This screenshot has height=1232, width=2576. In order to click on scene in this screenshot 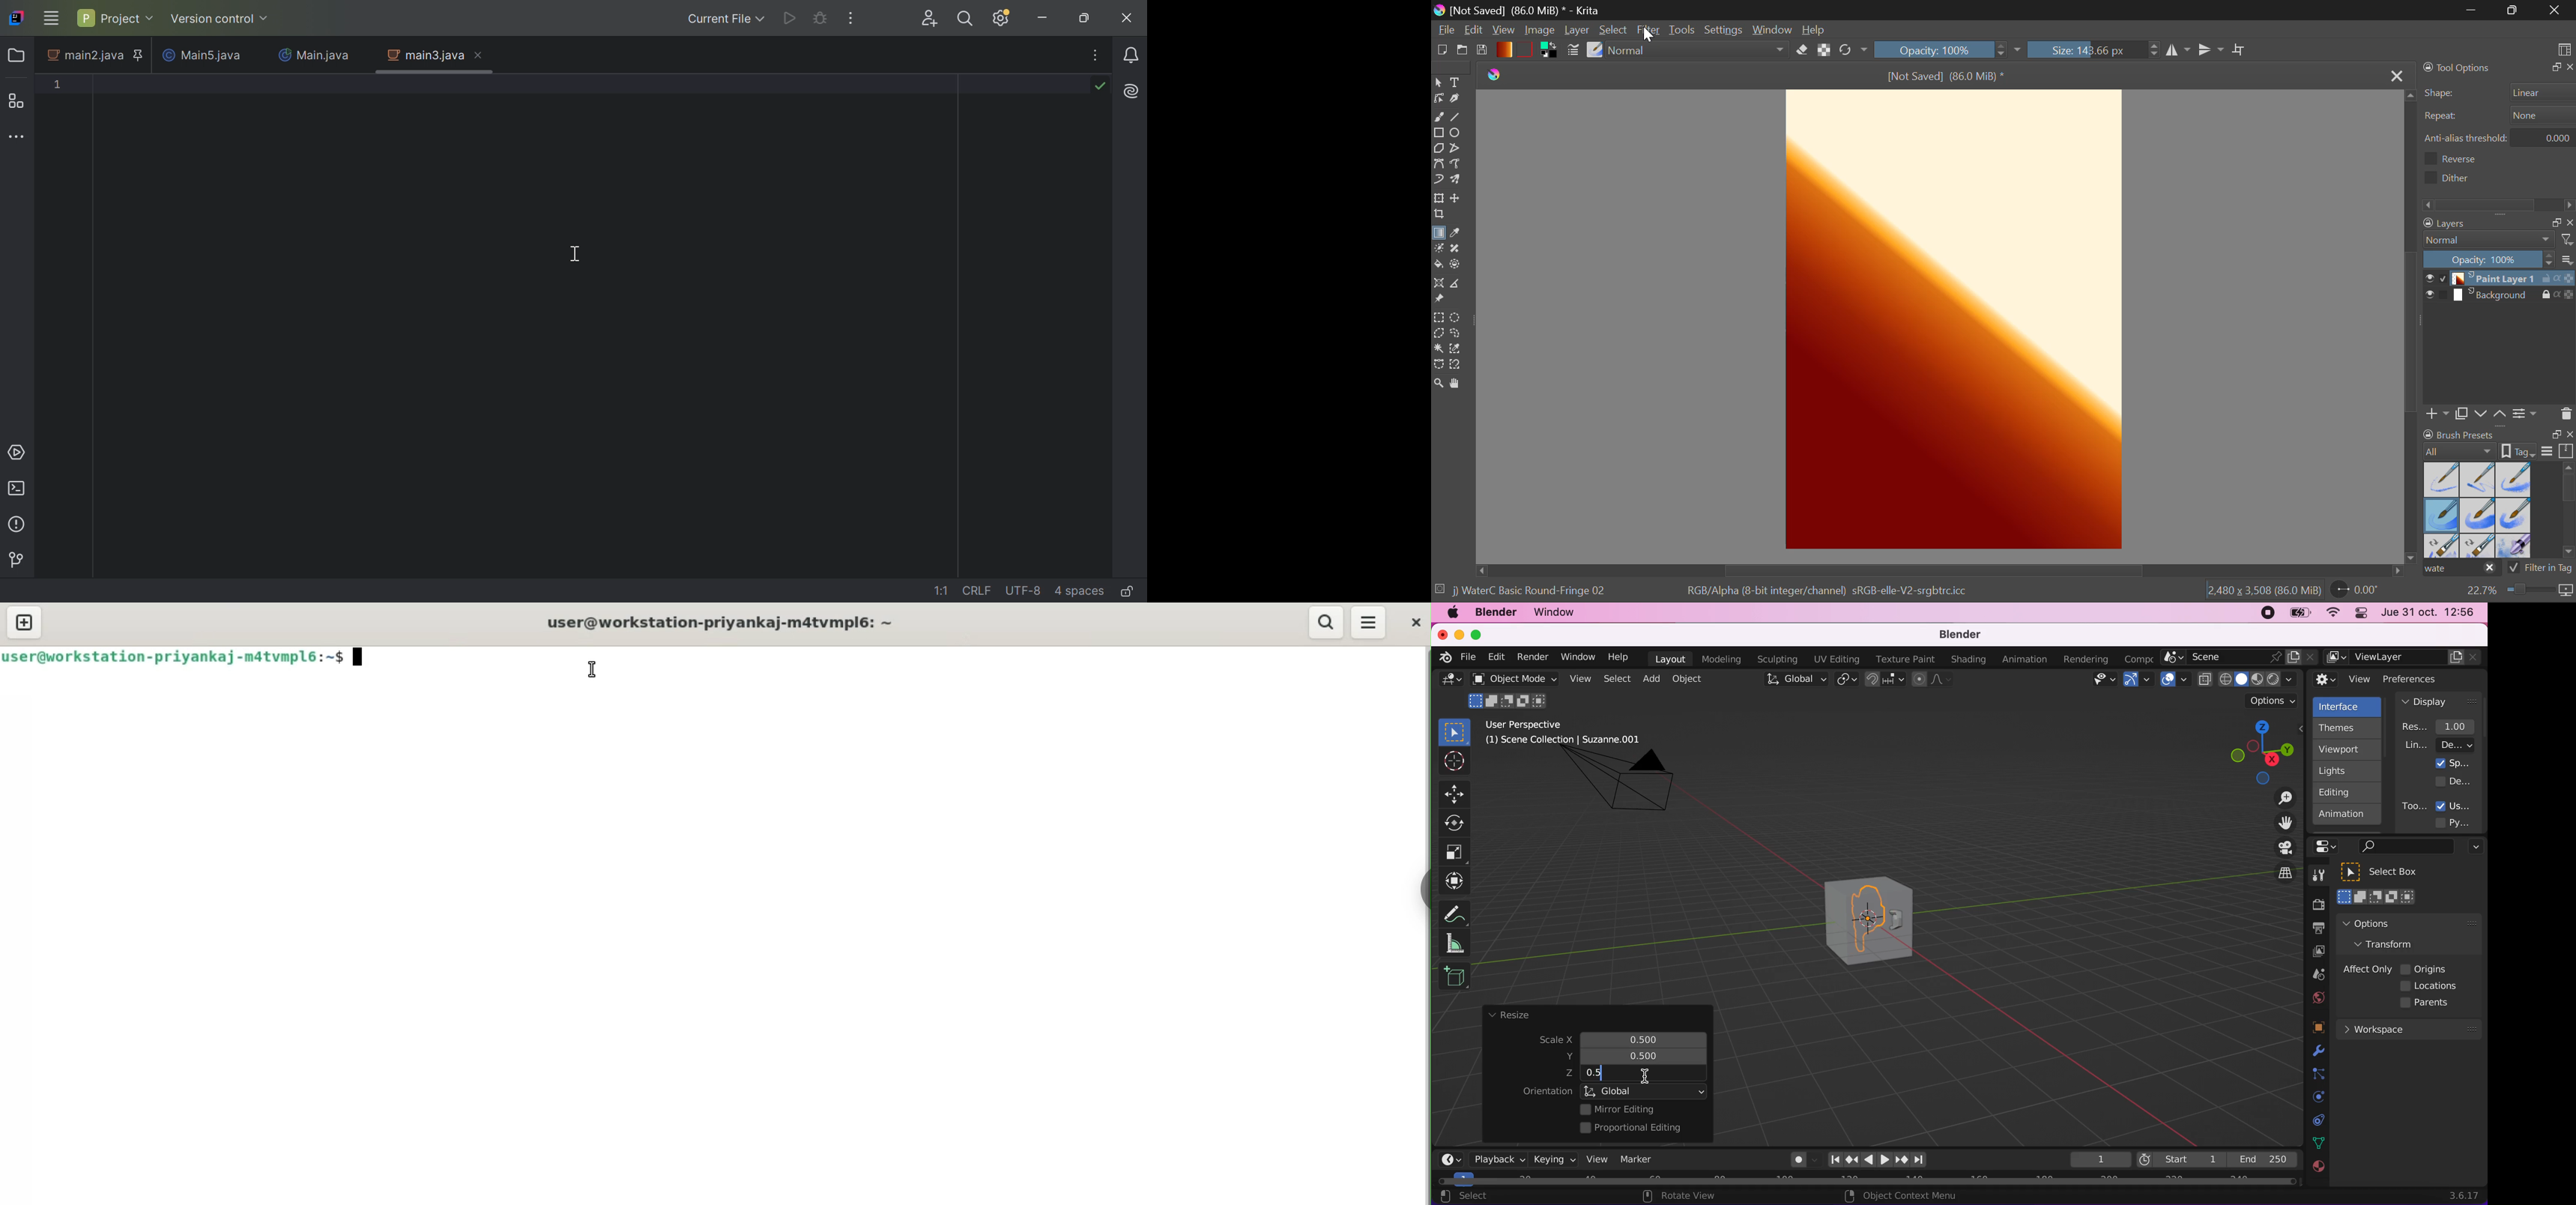, I will do `click(2240, 657)`.